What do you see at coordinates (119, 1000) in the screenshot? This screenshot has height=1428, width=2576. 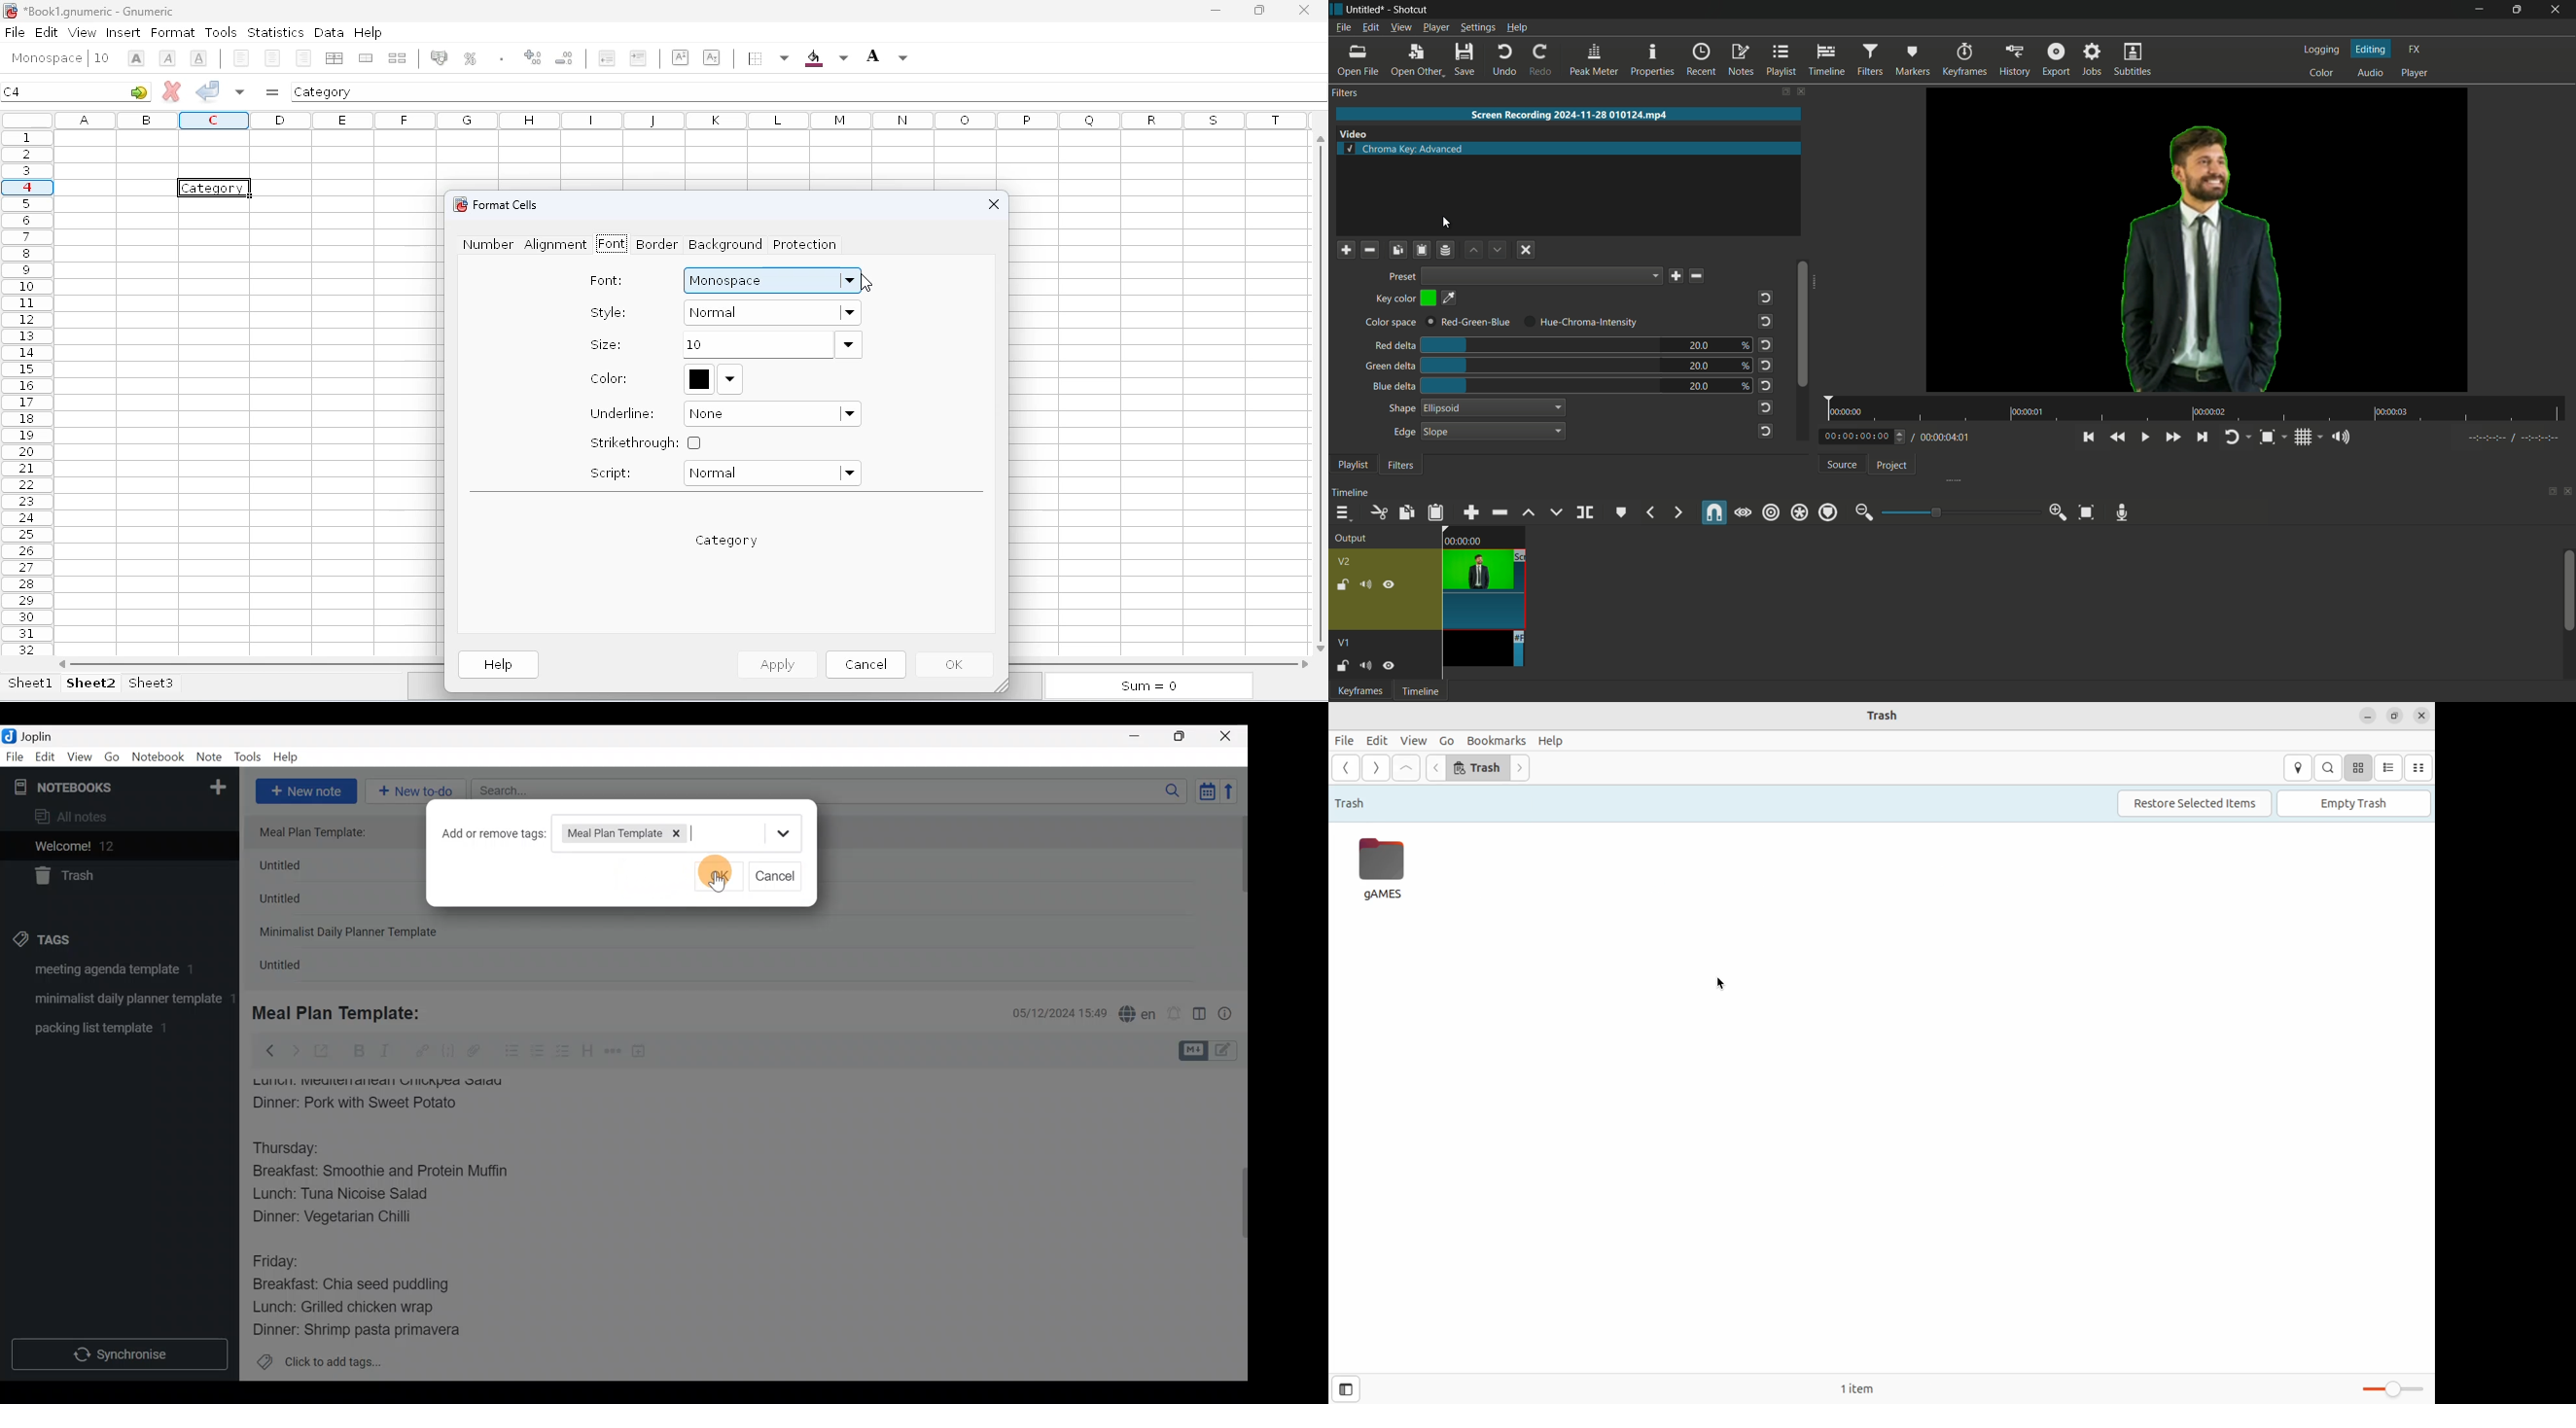 I see `Tag 2` at bounding box center [119, 1000].